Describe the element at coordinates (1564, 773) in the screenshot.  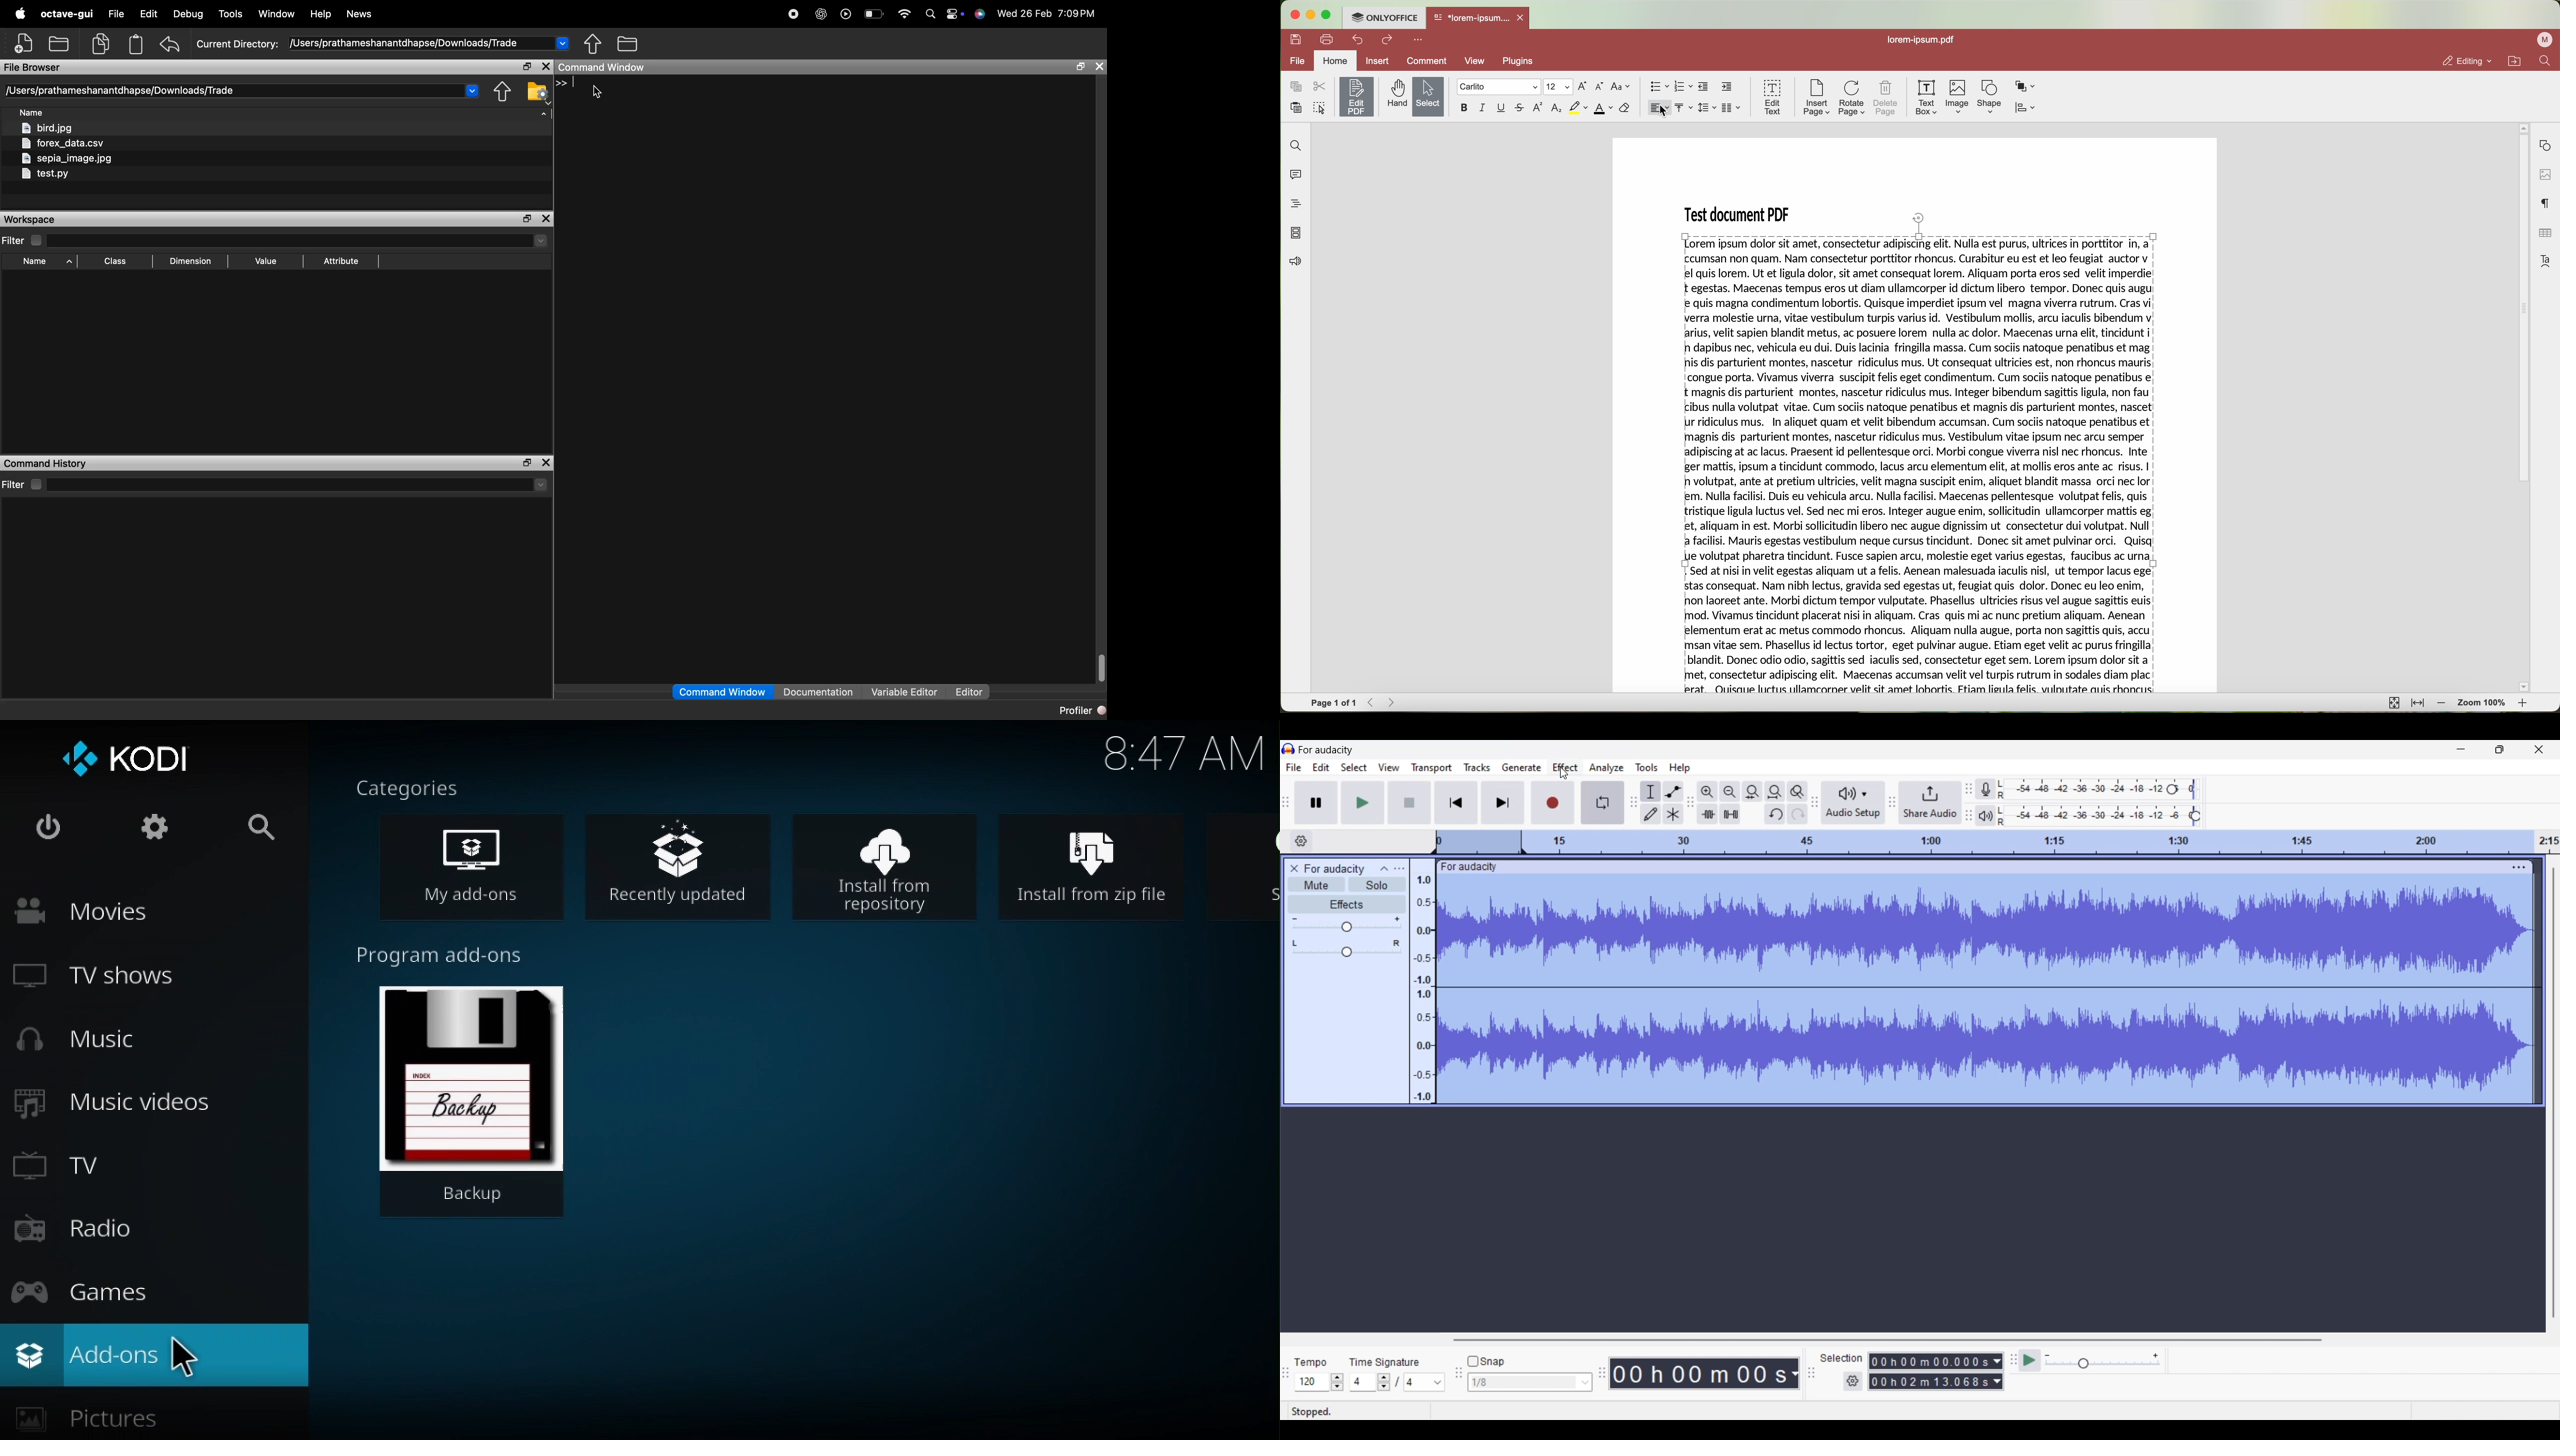
I see `Cursor clicking on Effect menu` at that location.